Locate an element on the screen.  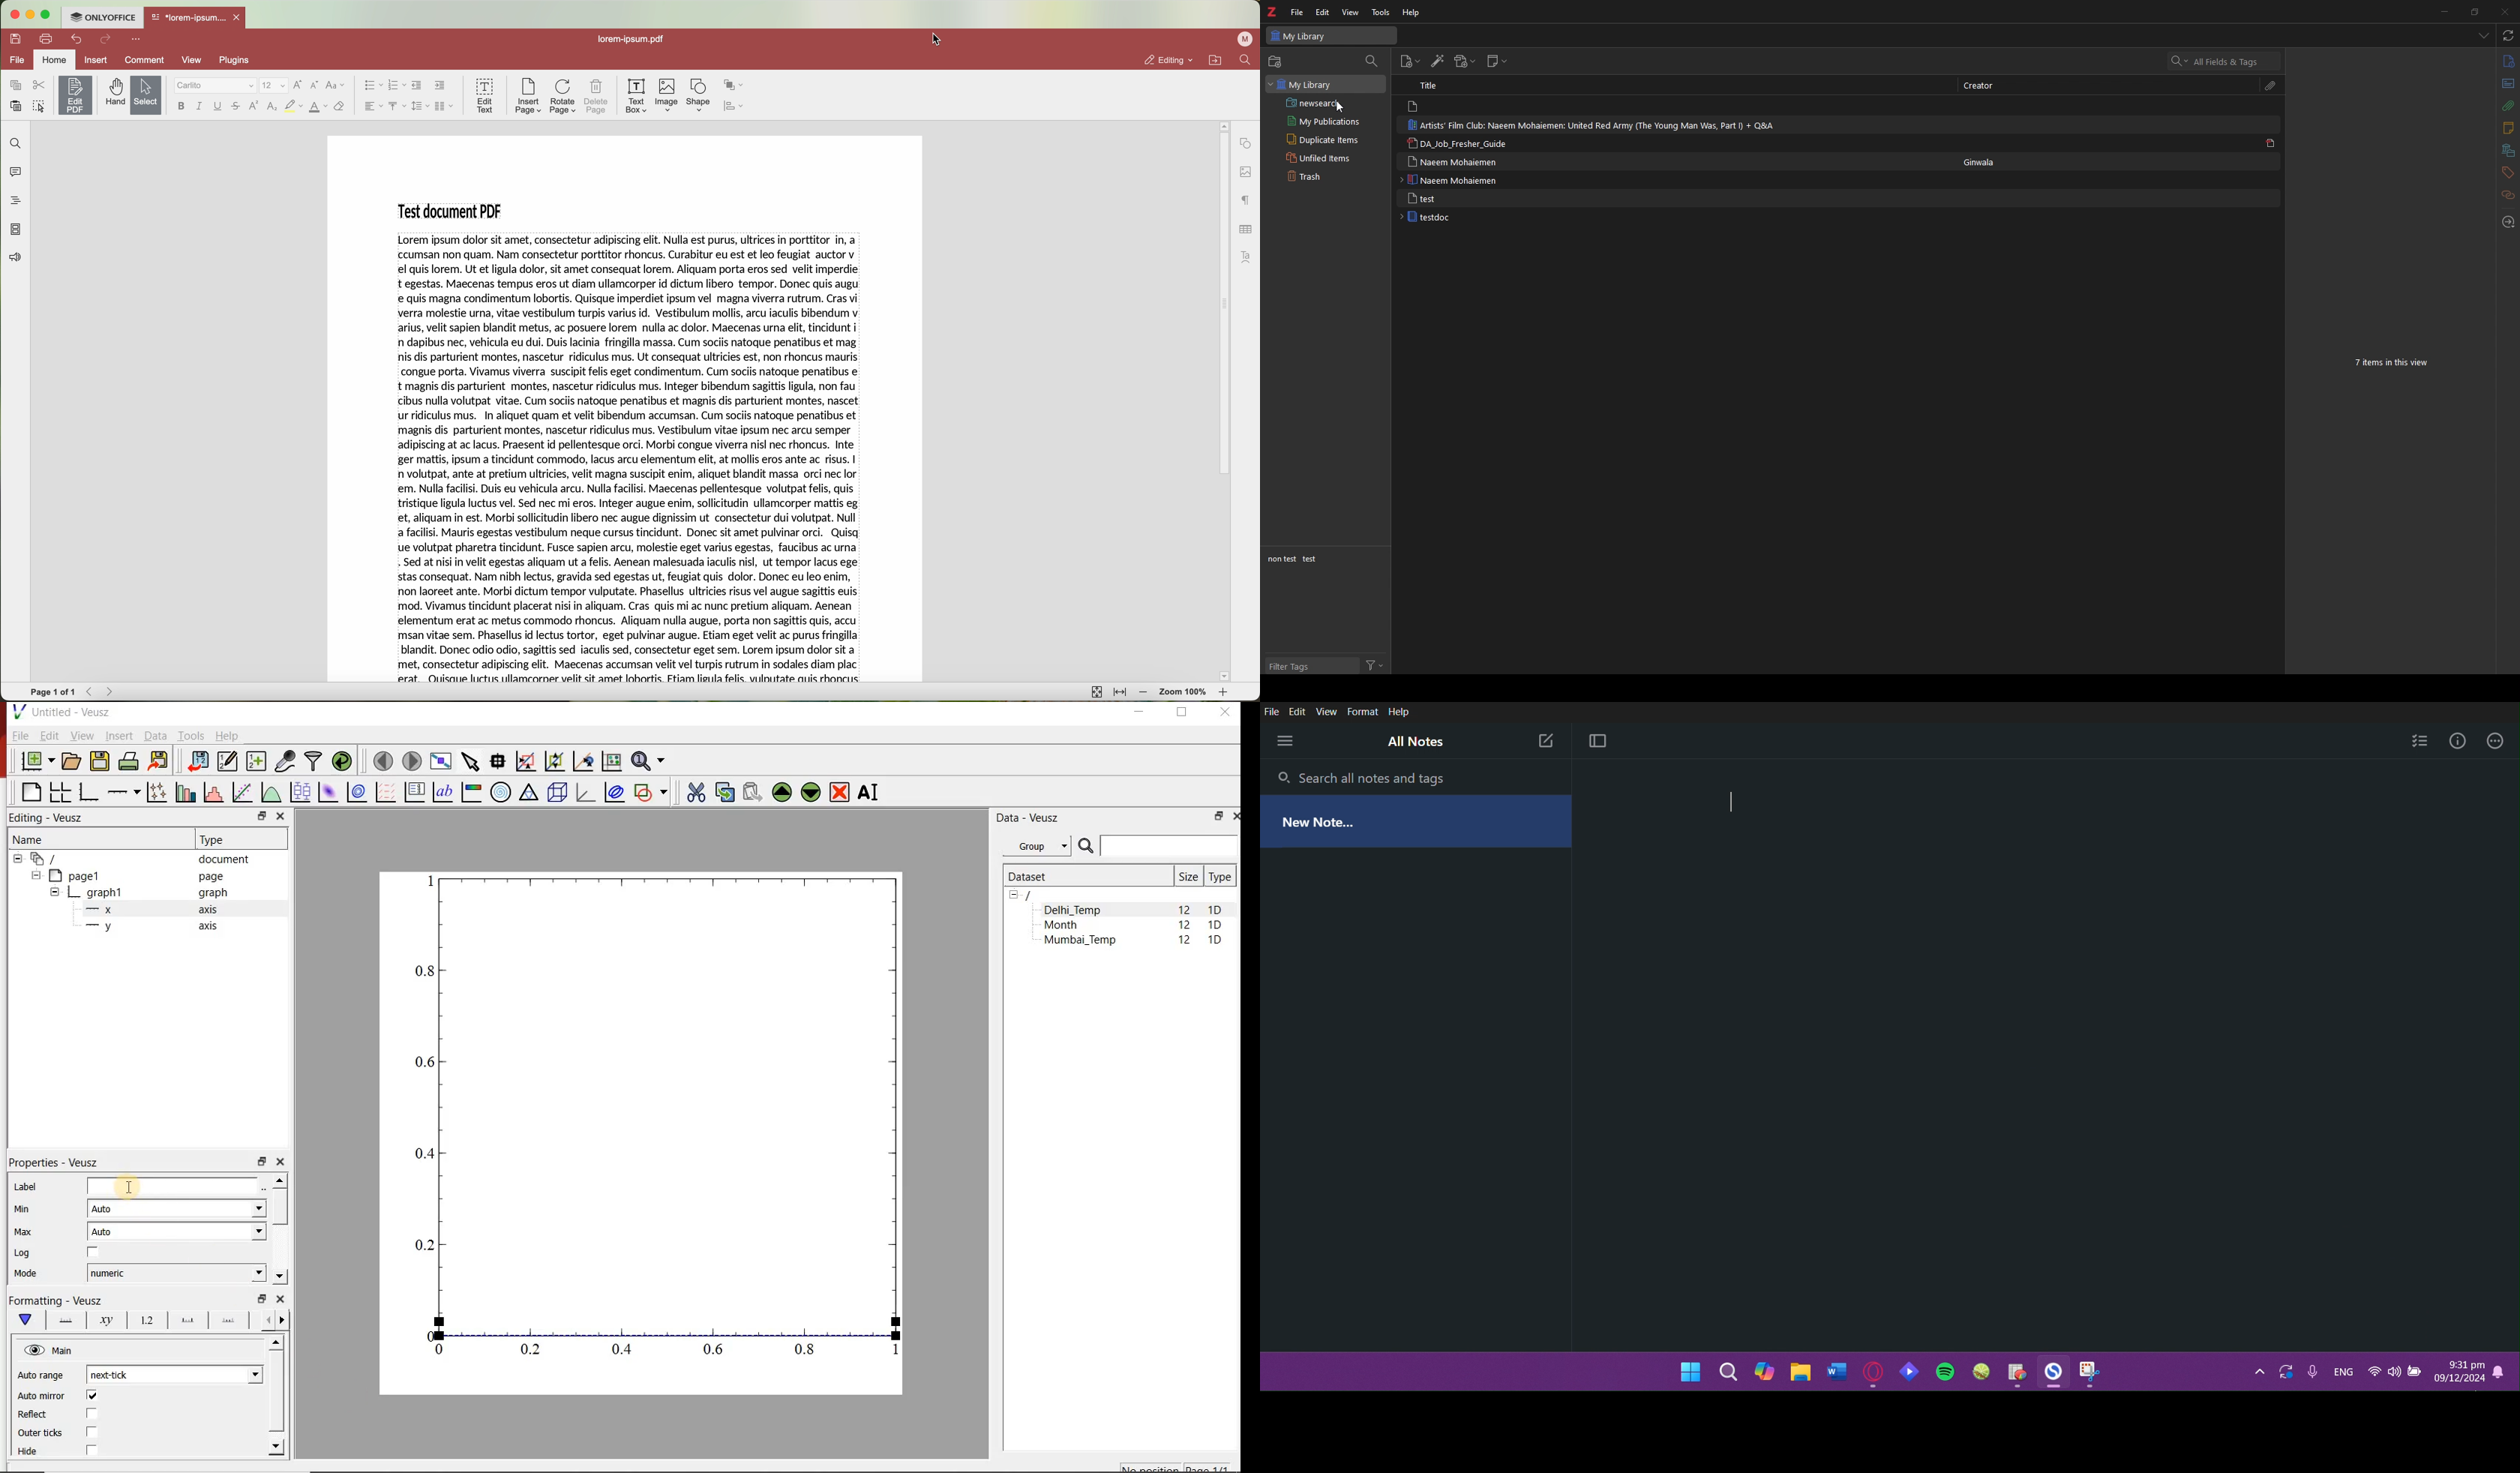
rotate page is located at coordinates (564, 96).